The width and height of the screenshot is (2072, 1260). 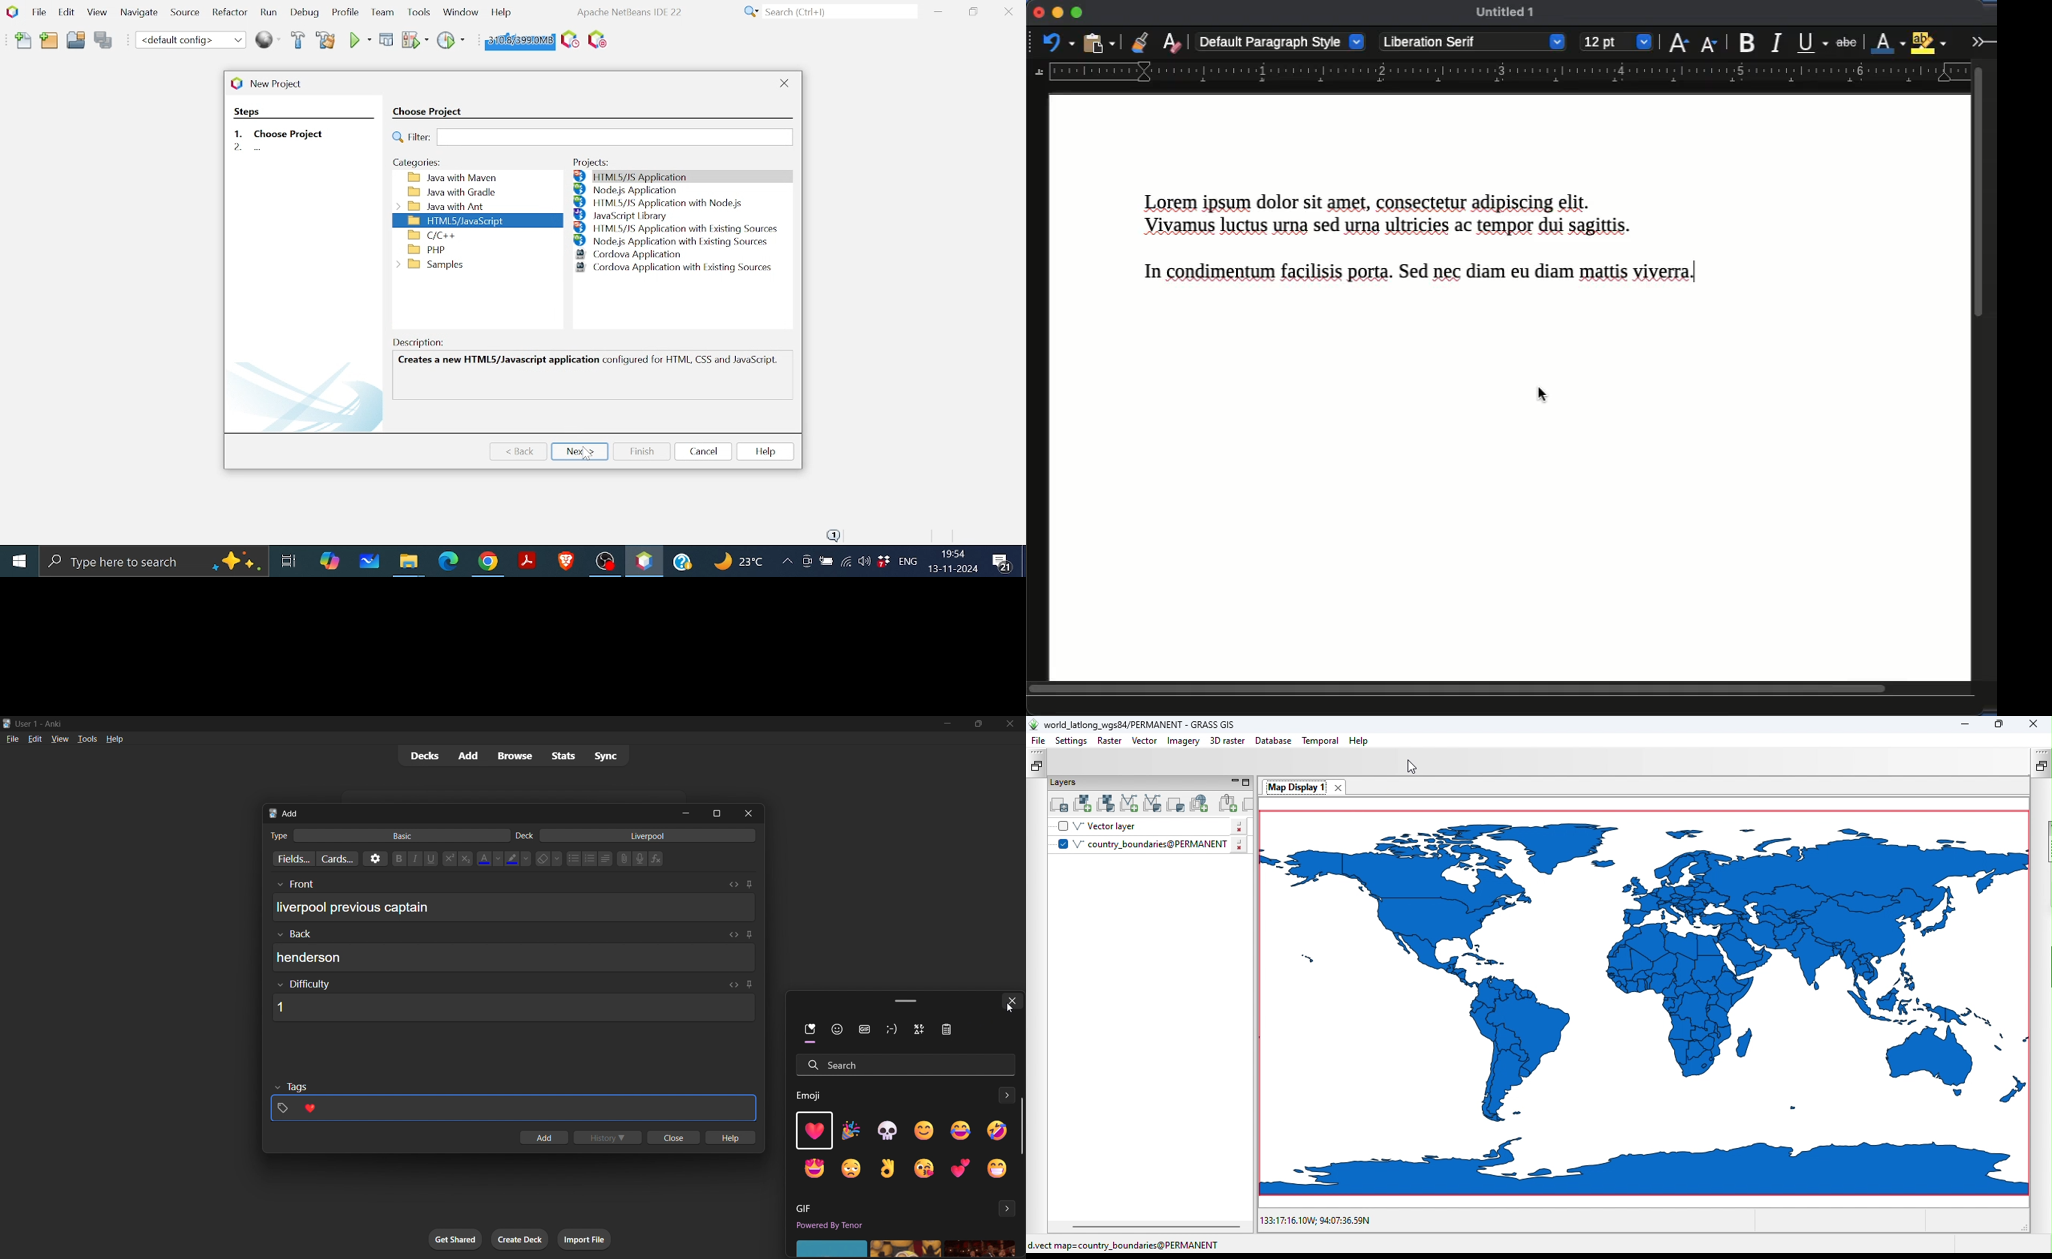 I want to click on highlight color, so click(x=1930, y=41).